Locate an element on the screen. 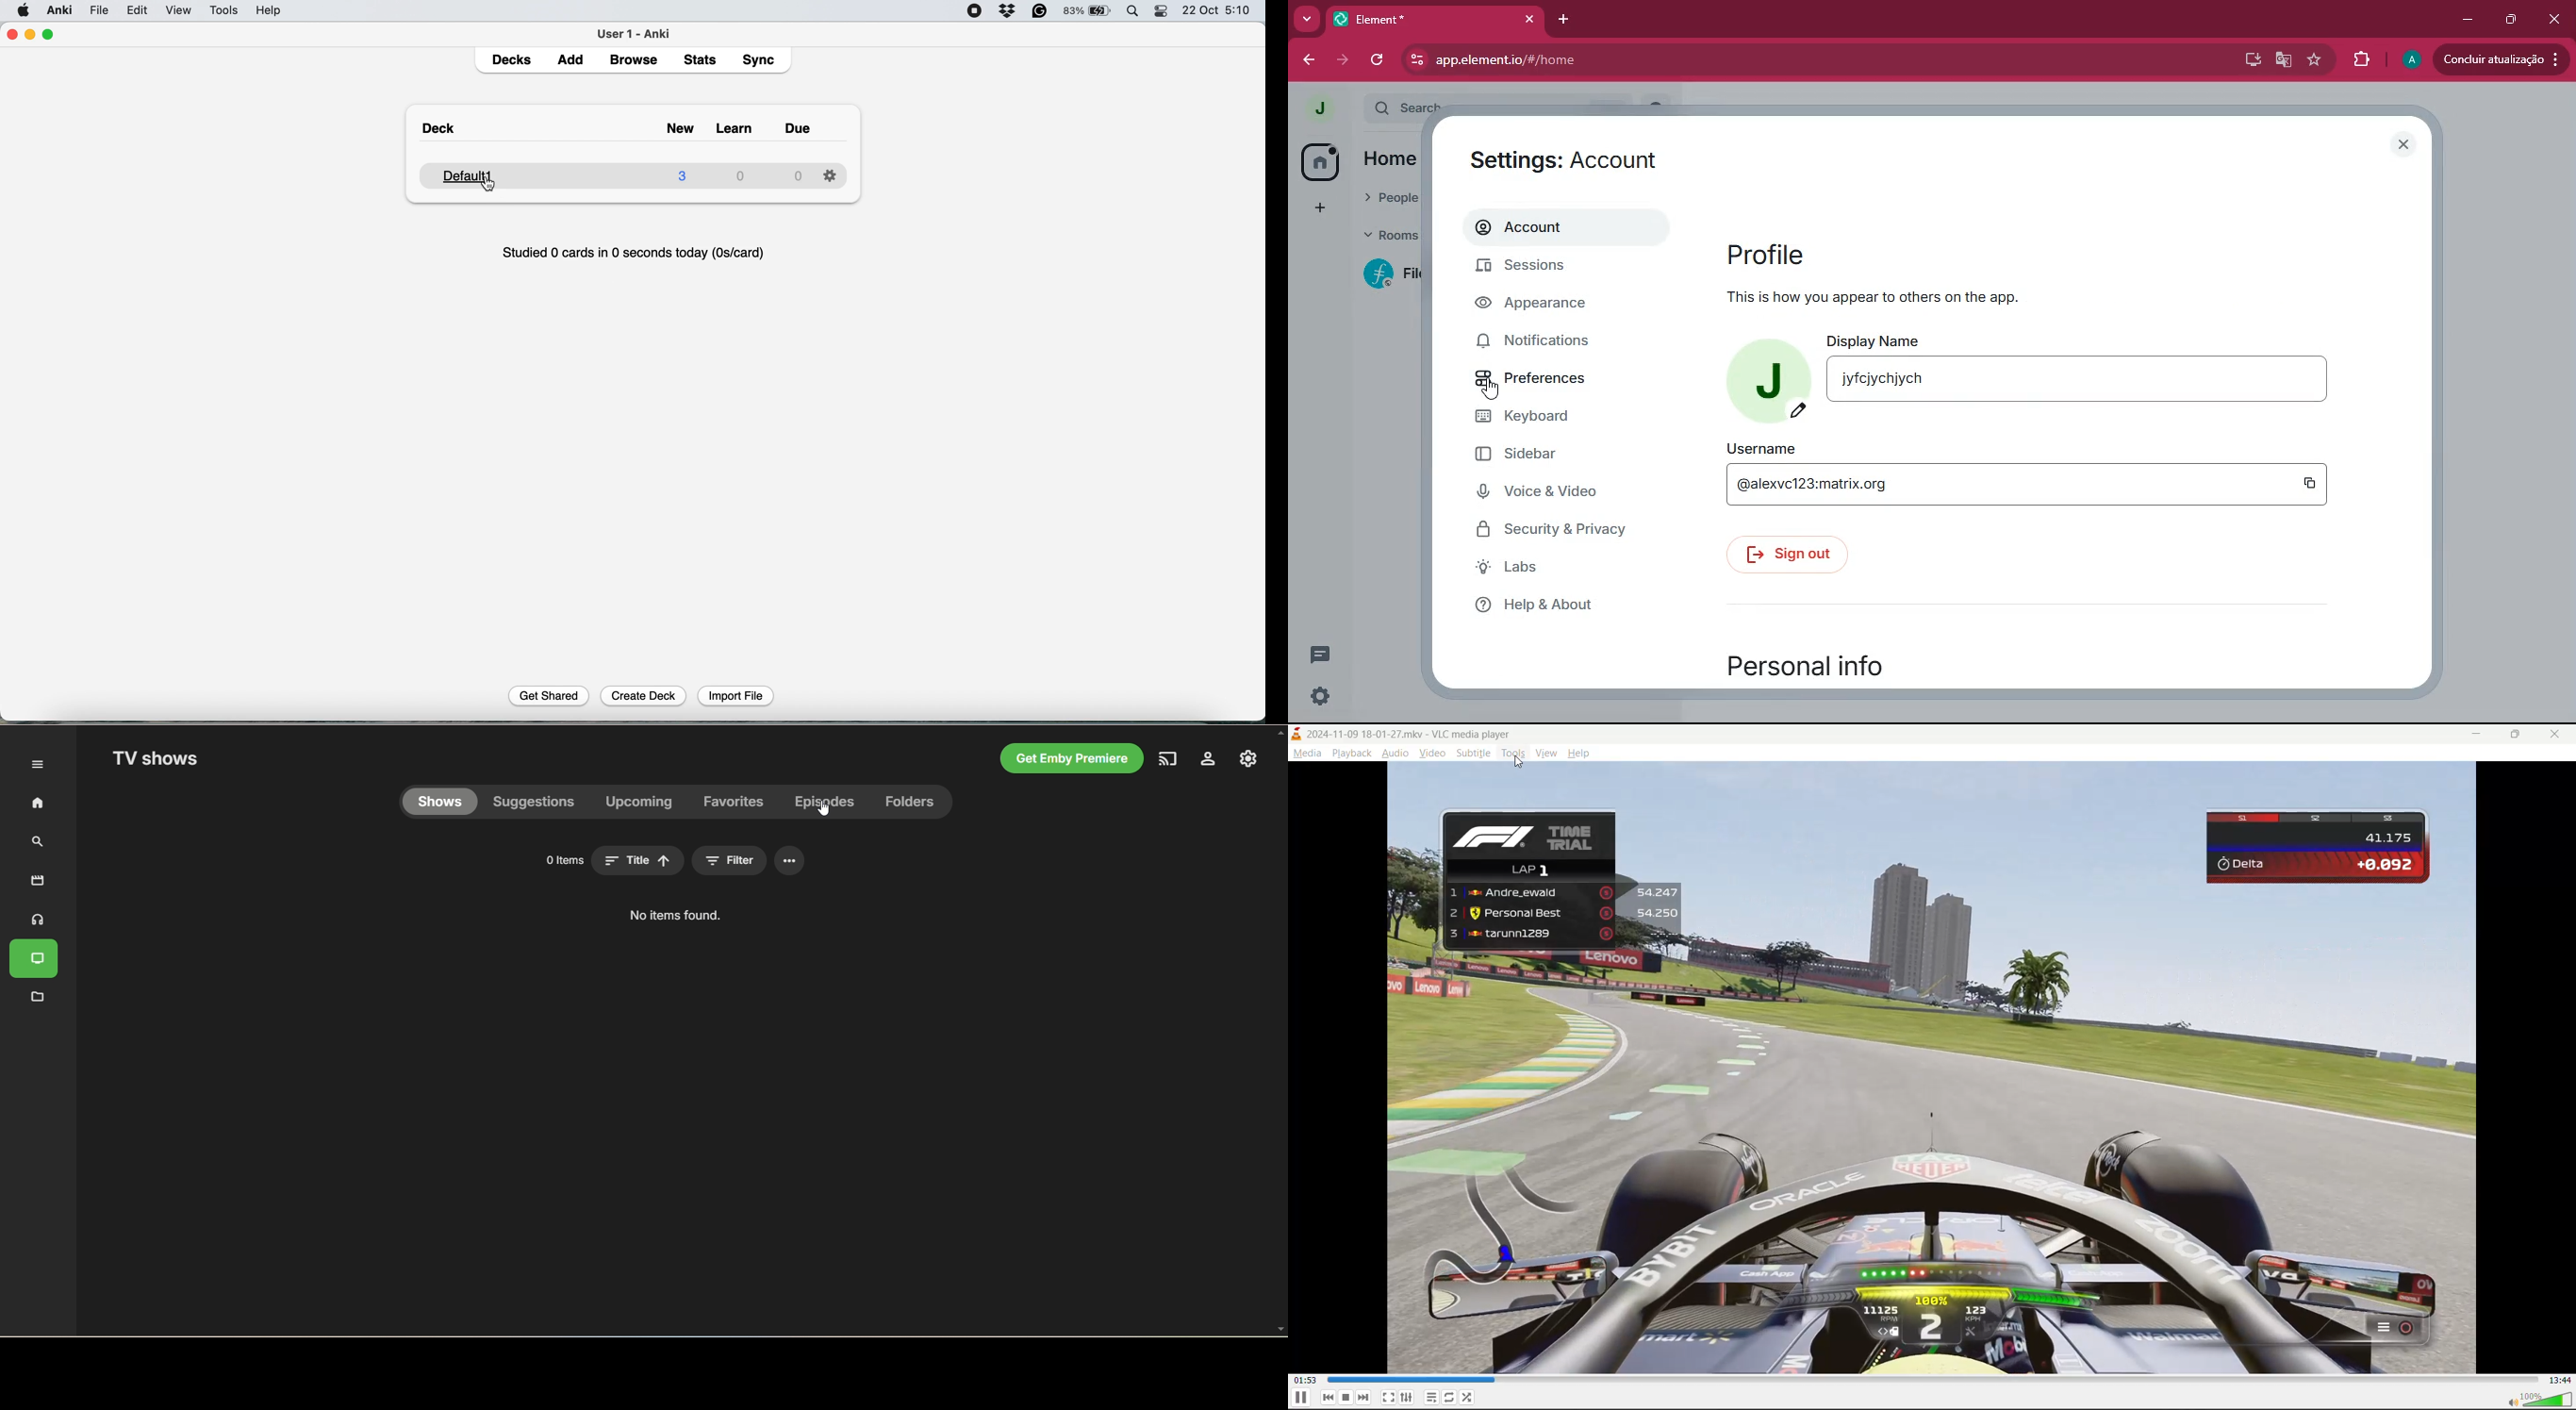 Image resolution: width=2576 pixels, height=1428 pixels. manage emby server is located at coordinates (1246, 760).